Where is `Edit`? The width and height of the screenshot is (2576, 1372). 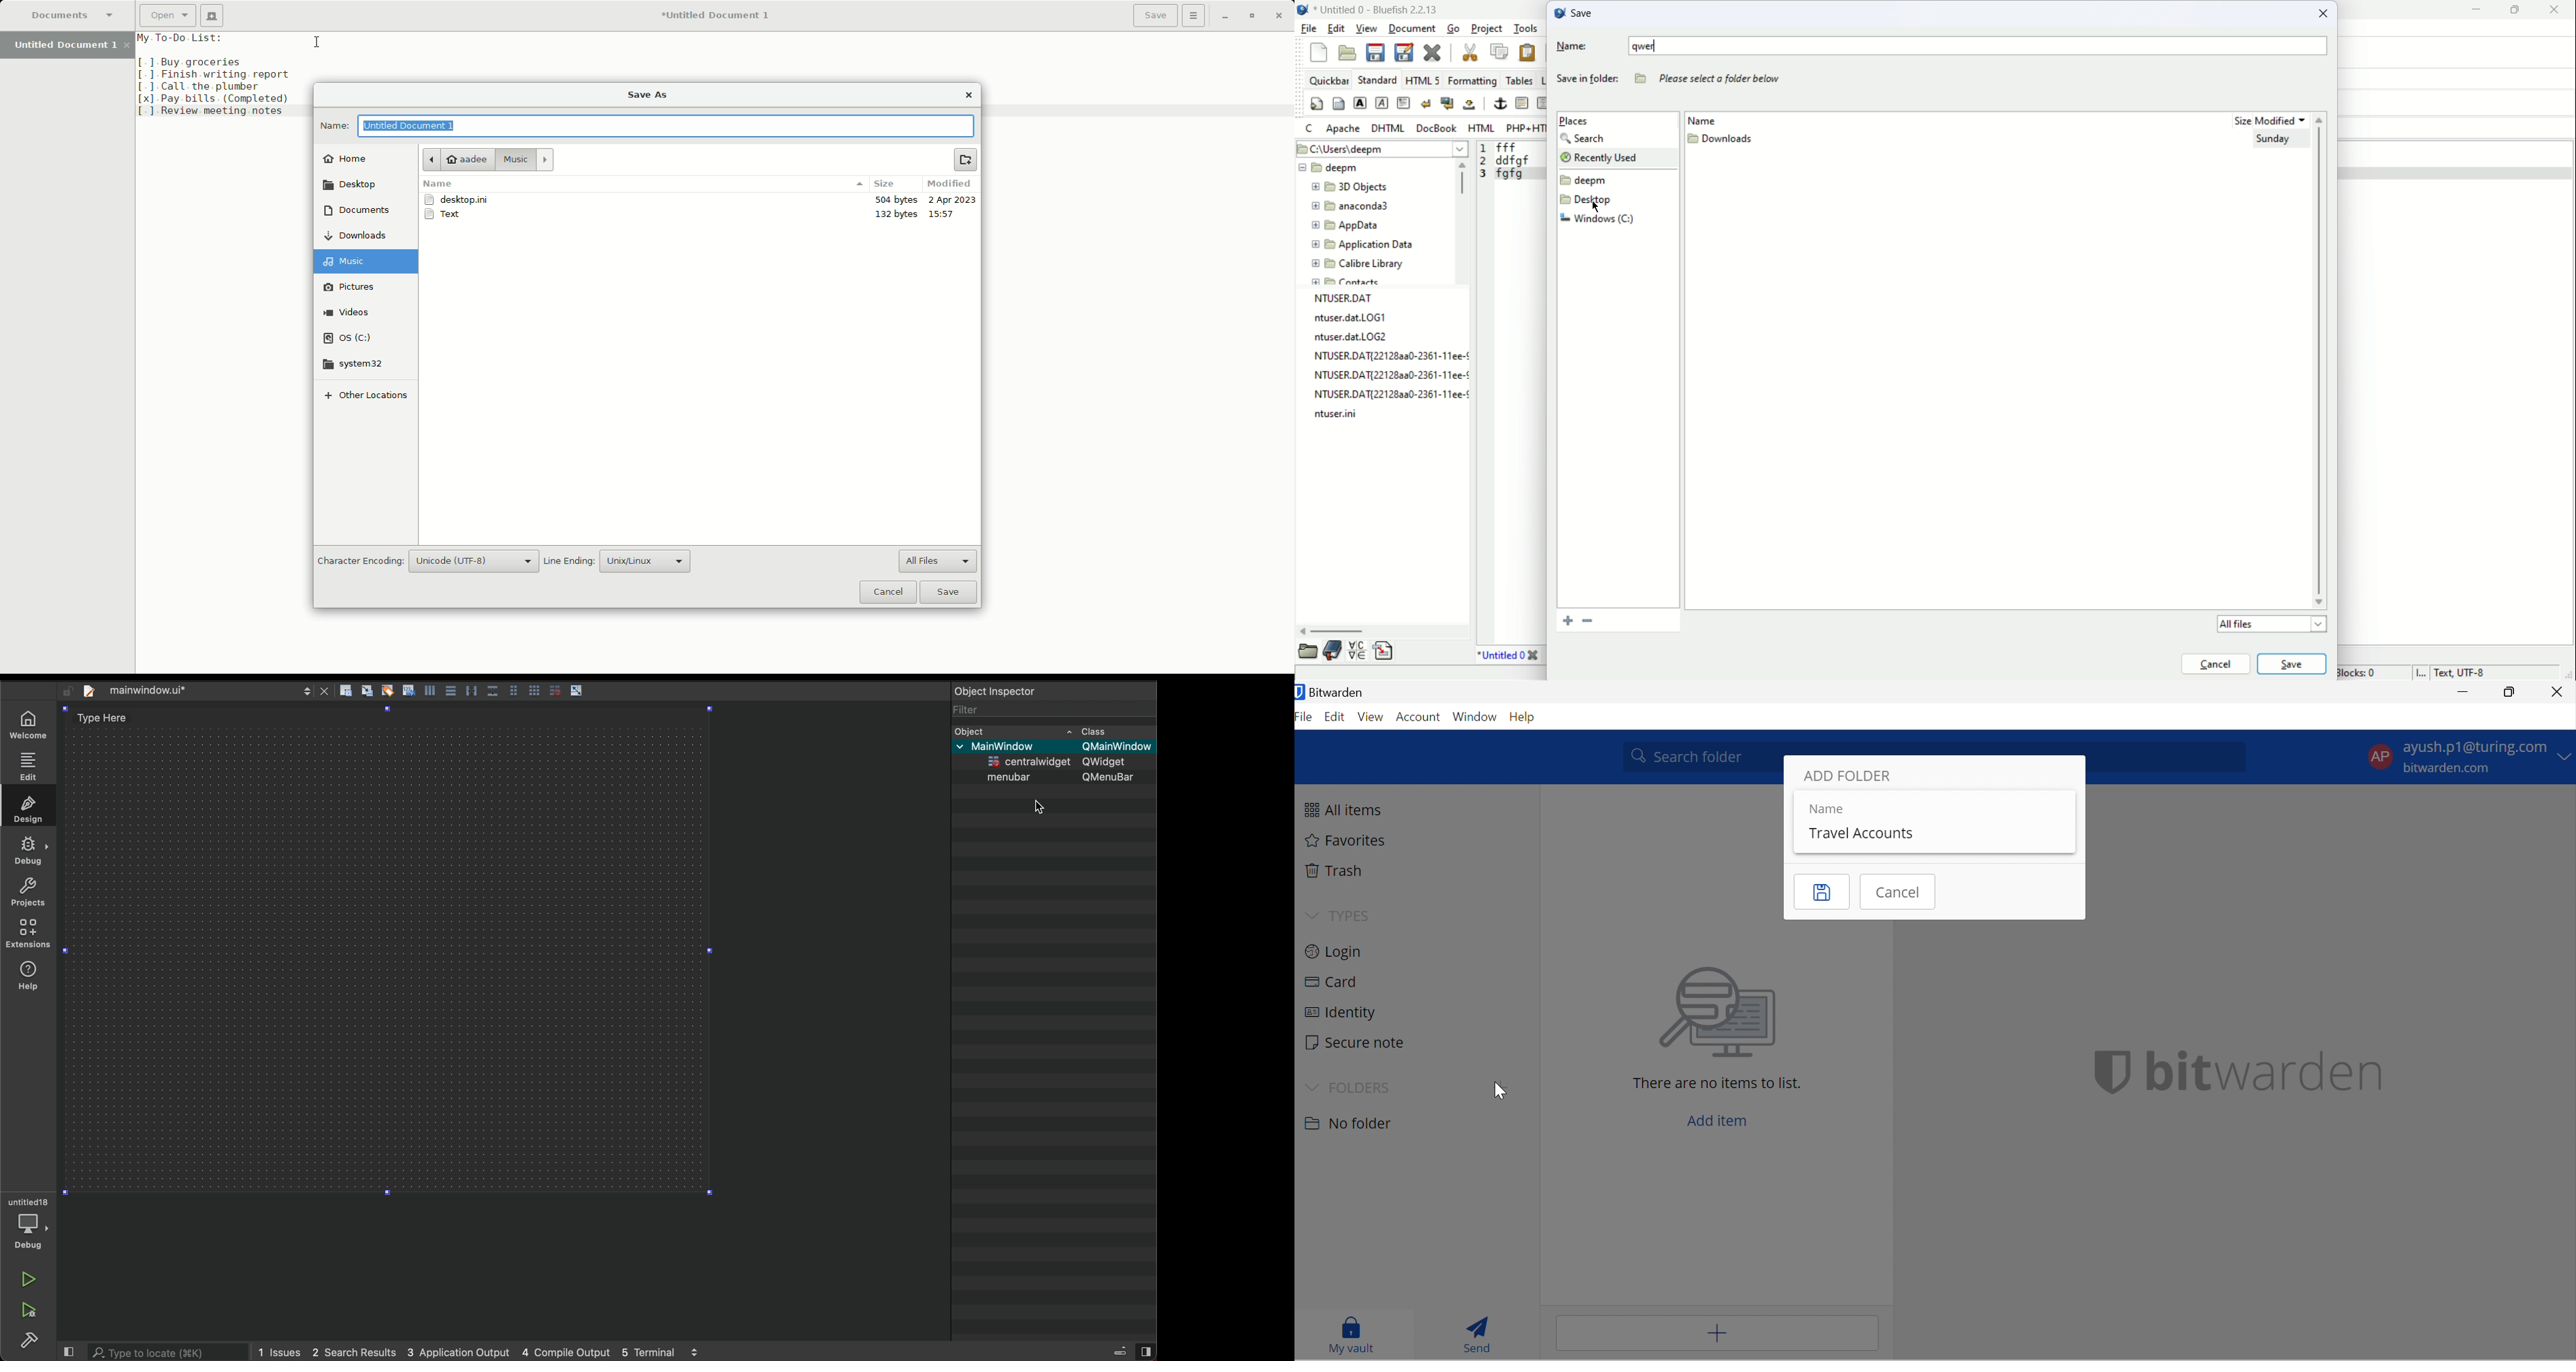 Edit is located at coordinates (1335, 716).